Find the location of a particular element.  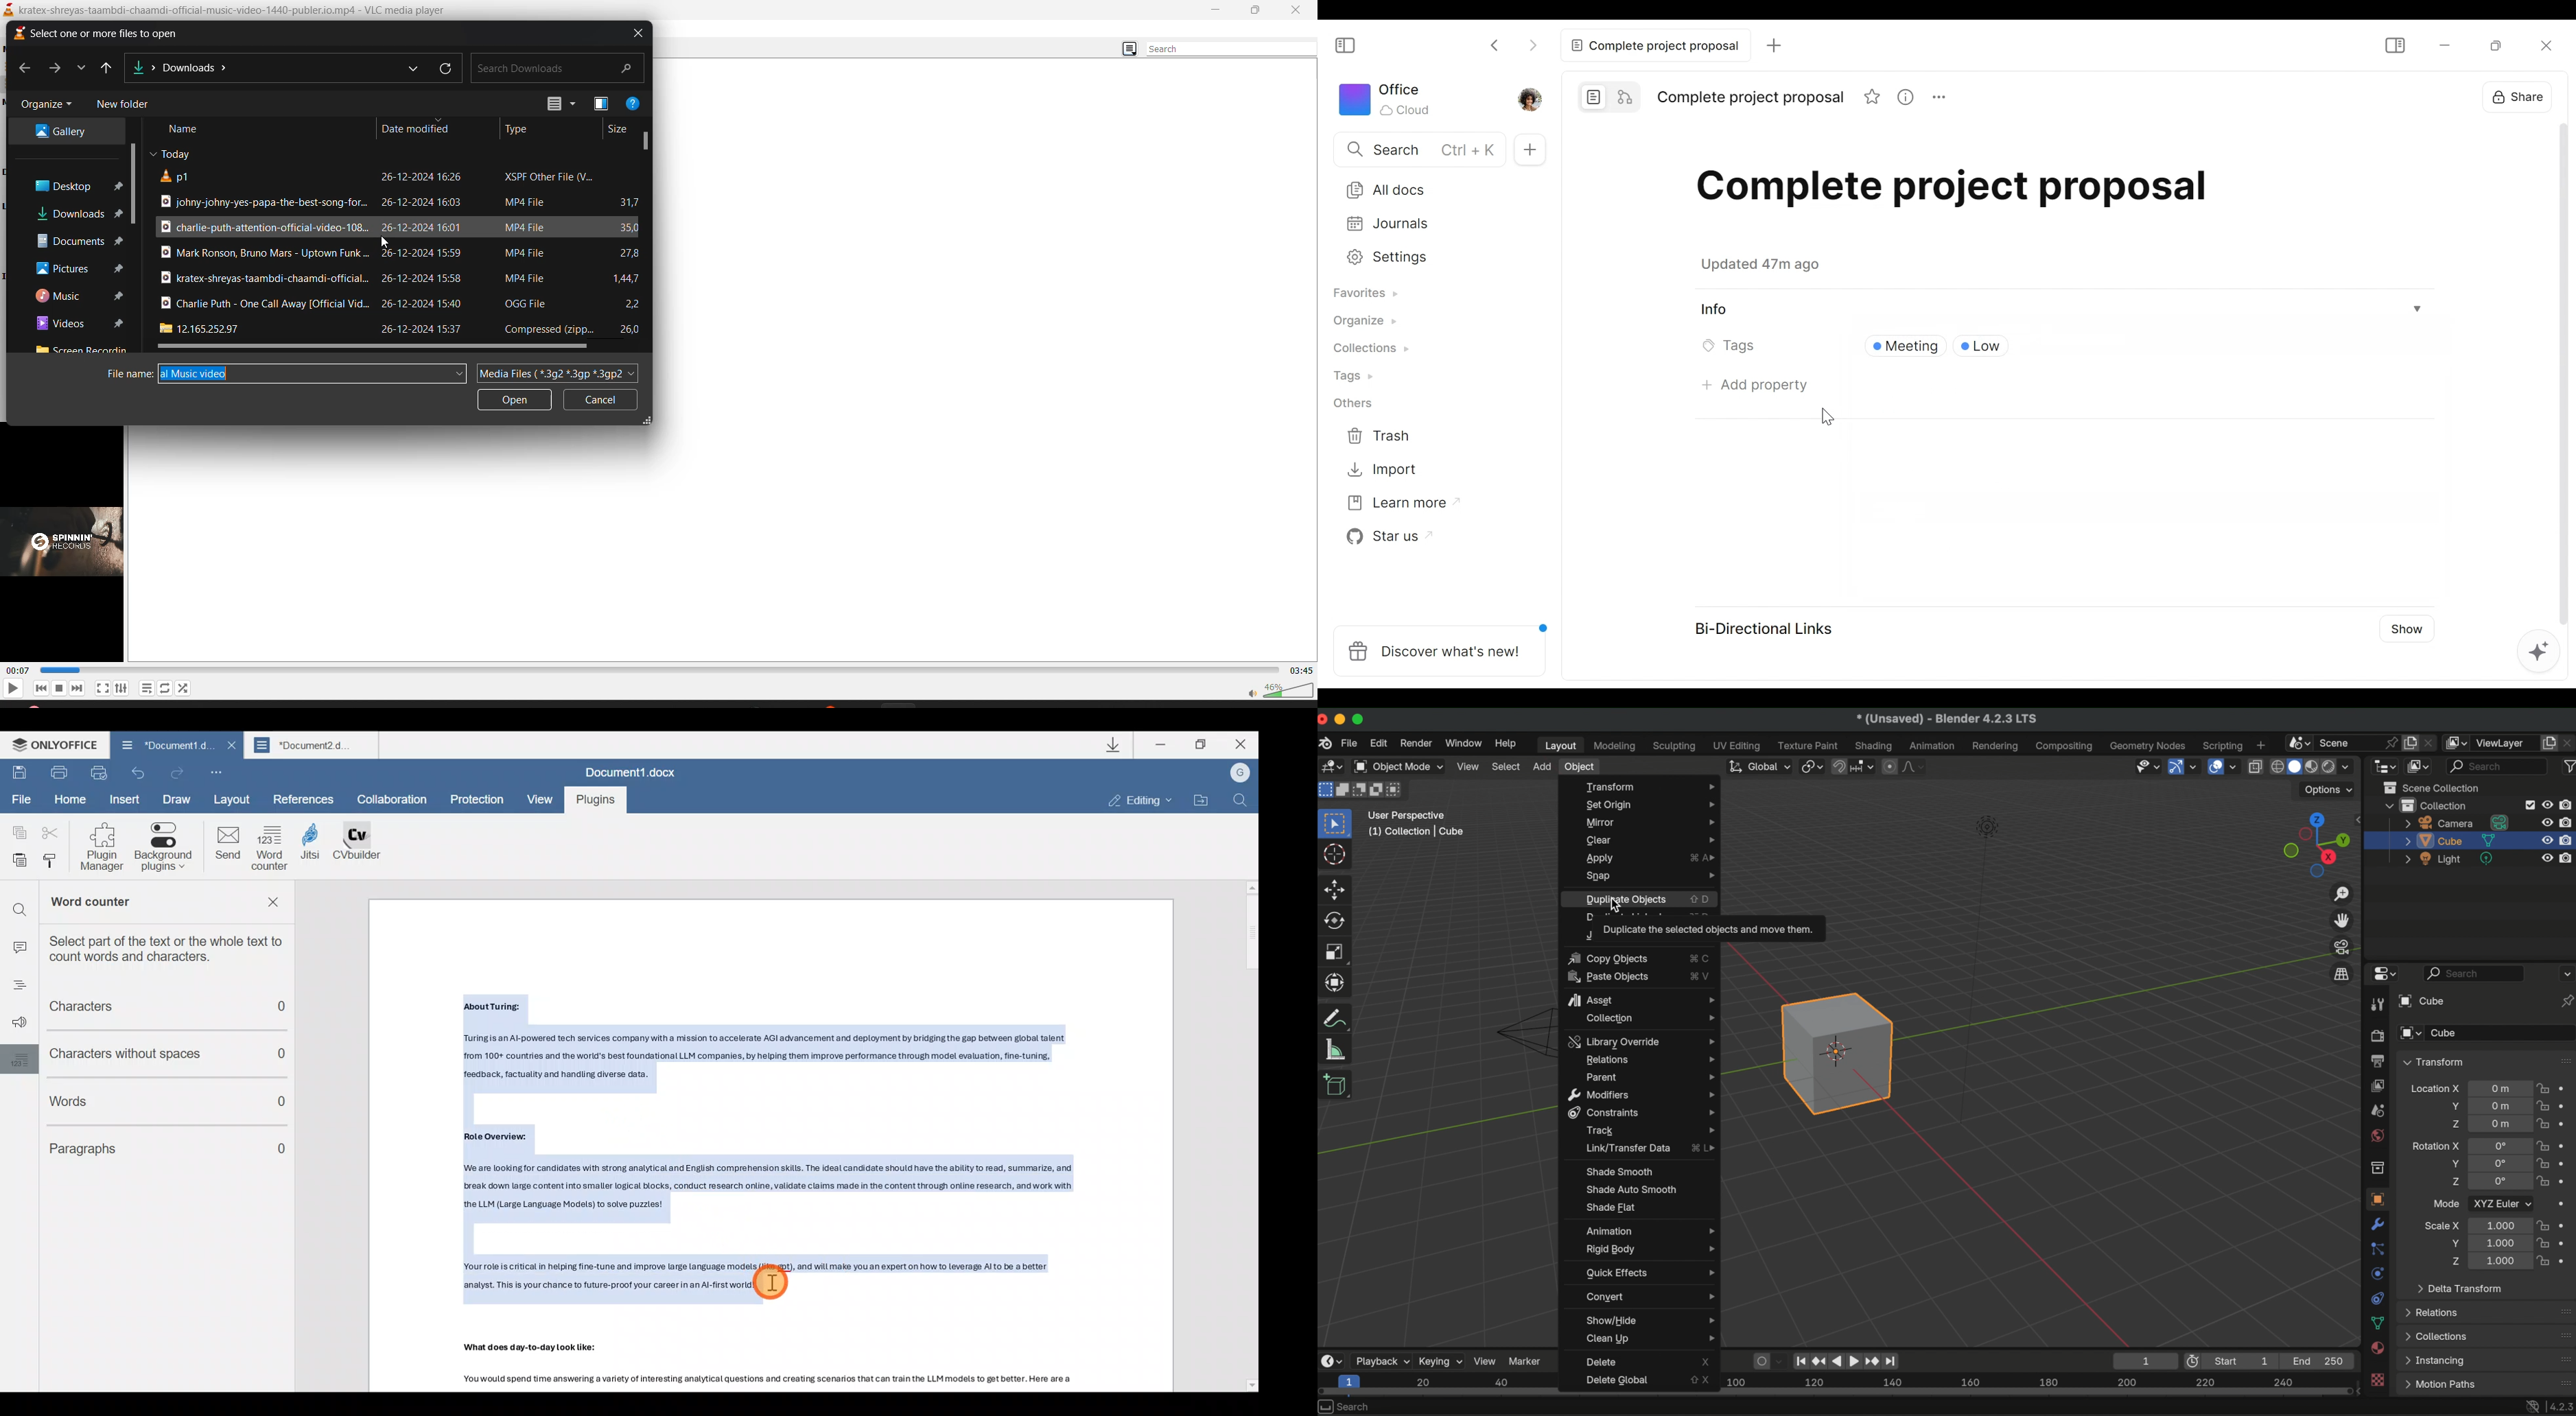

assist is located at coordinates (1641, 998).